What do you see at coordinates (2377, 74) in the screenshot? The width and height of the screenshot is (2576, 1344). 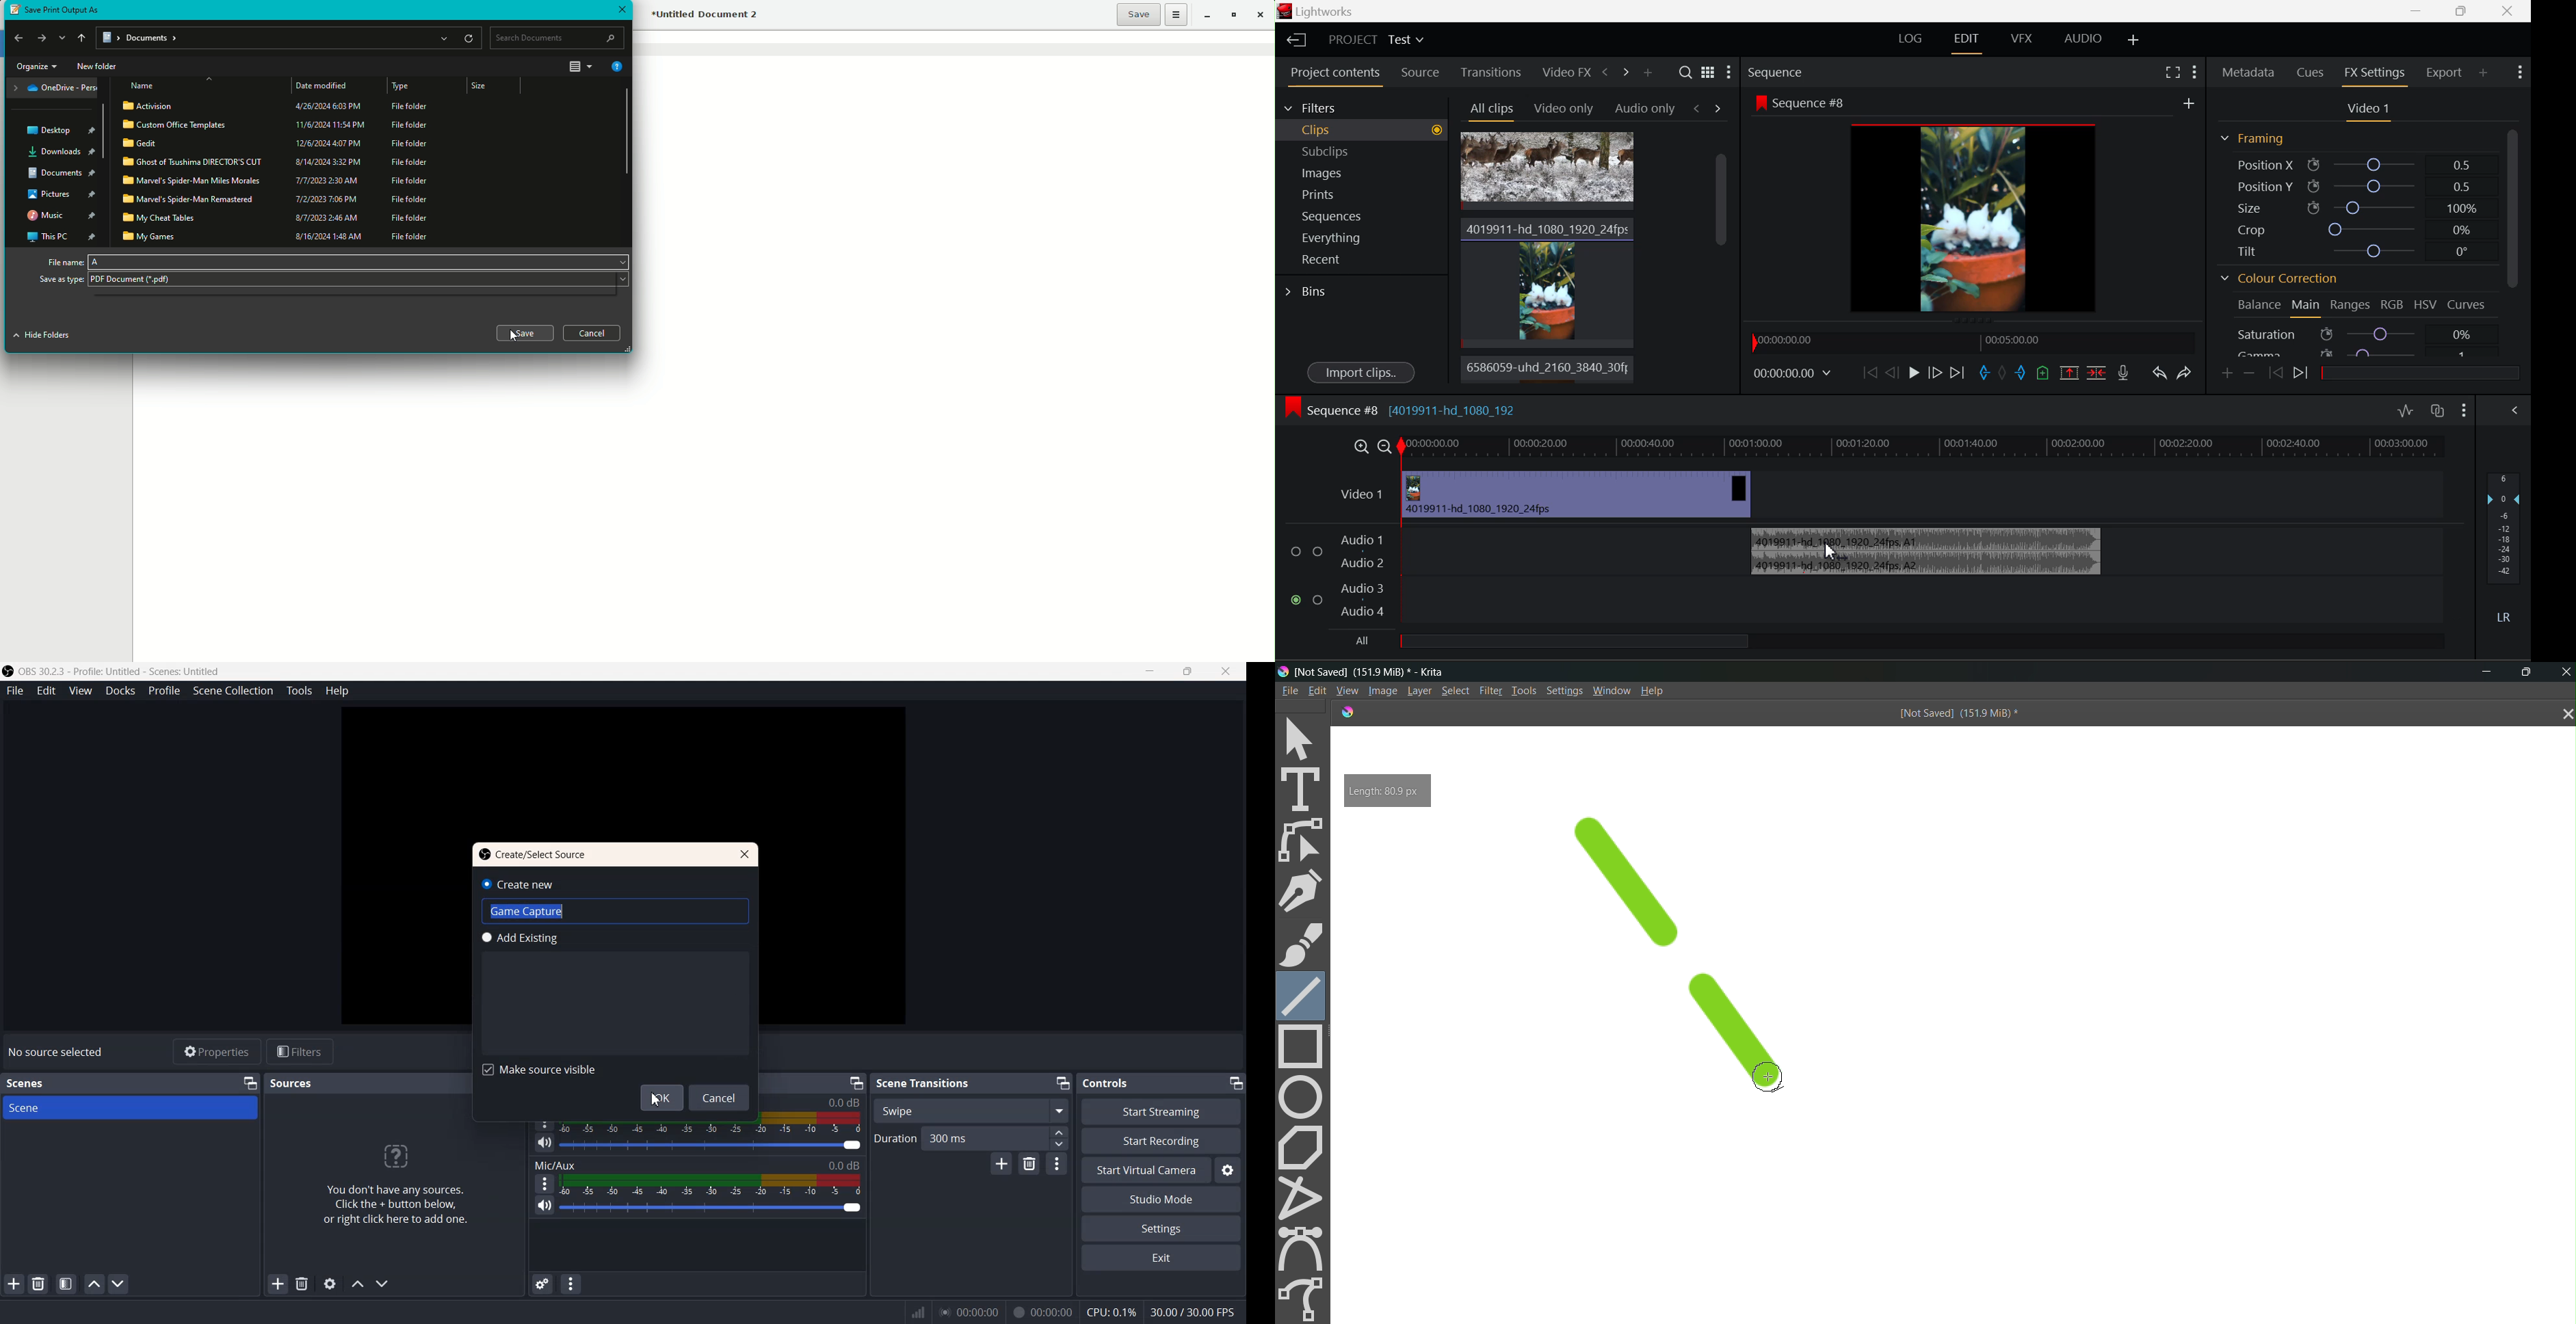 I see `FX Settings Open` at bounding box center [2377, 74].